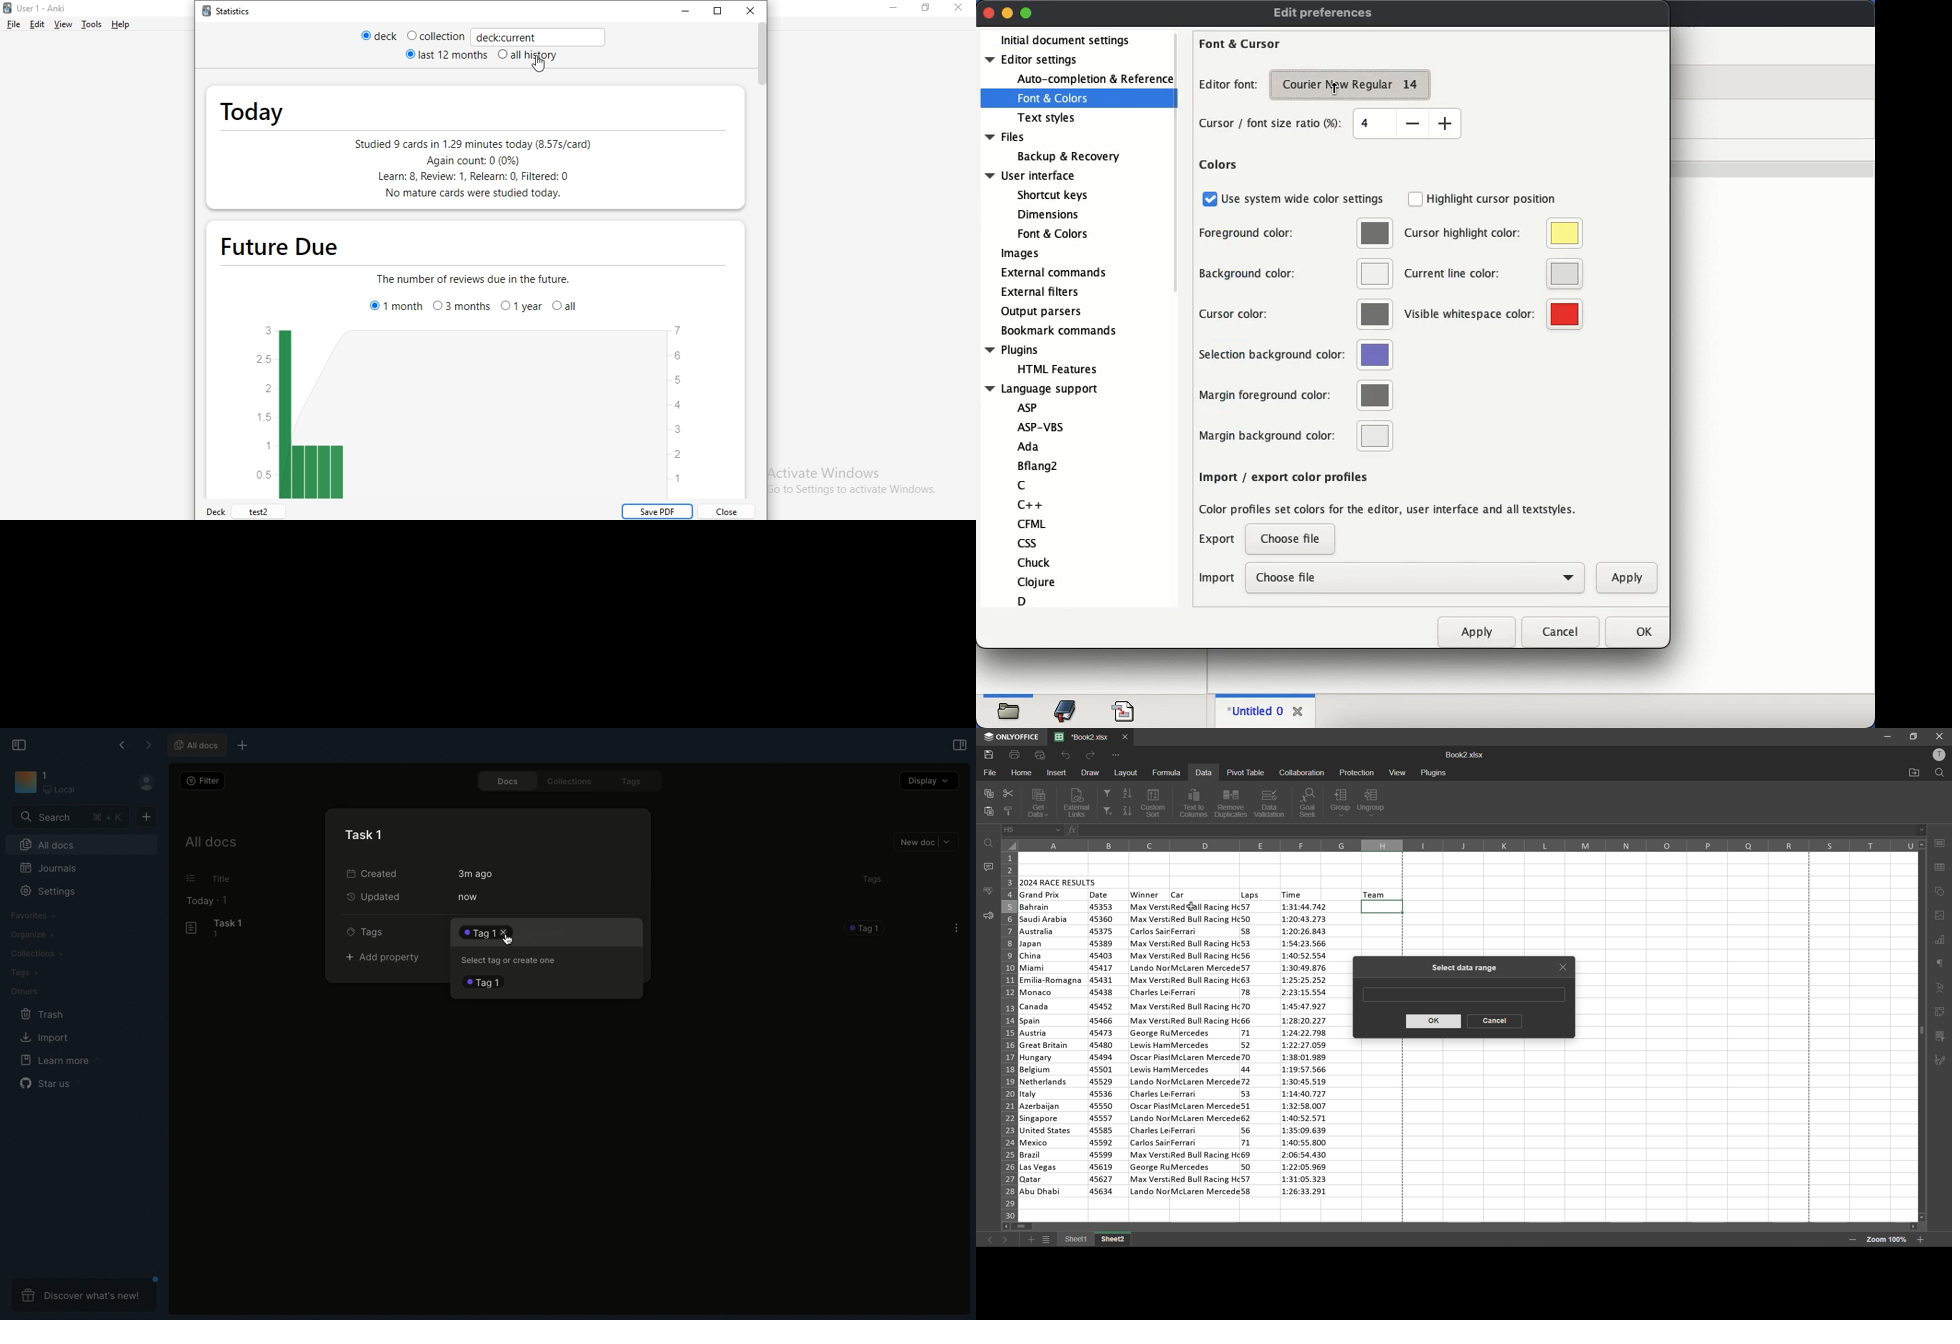 The height and width of the screenshot is (1344, 1960). What do you see at coordinates (1095, 1241) in the screenshot?
I see `sheet names` at bounding box center [1095, 1241].